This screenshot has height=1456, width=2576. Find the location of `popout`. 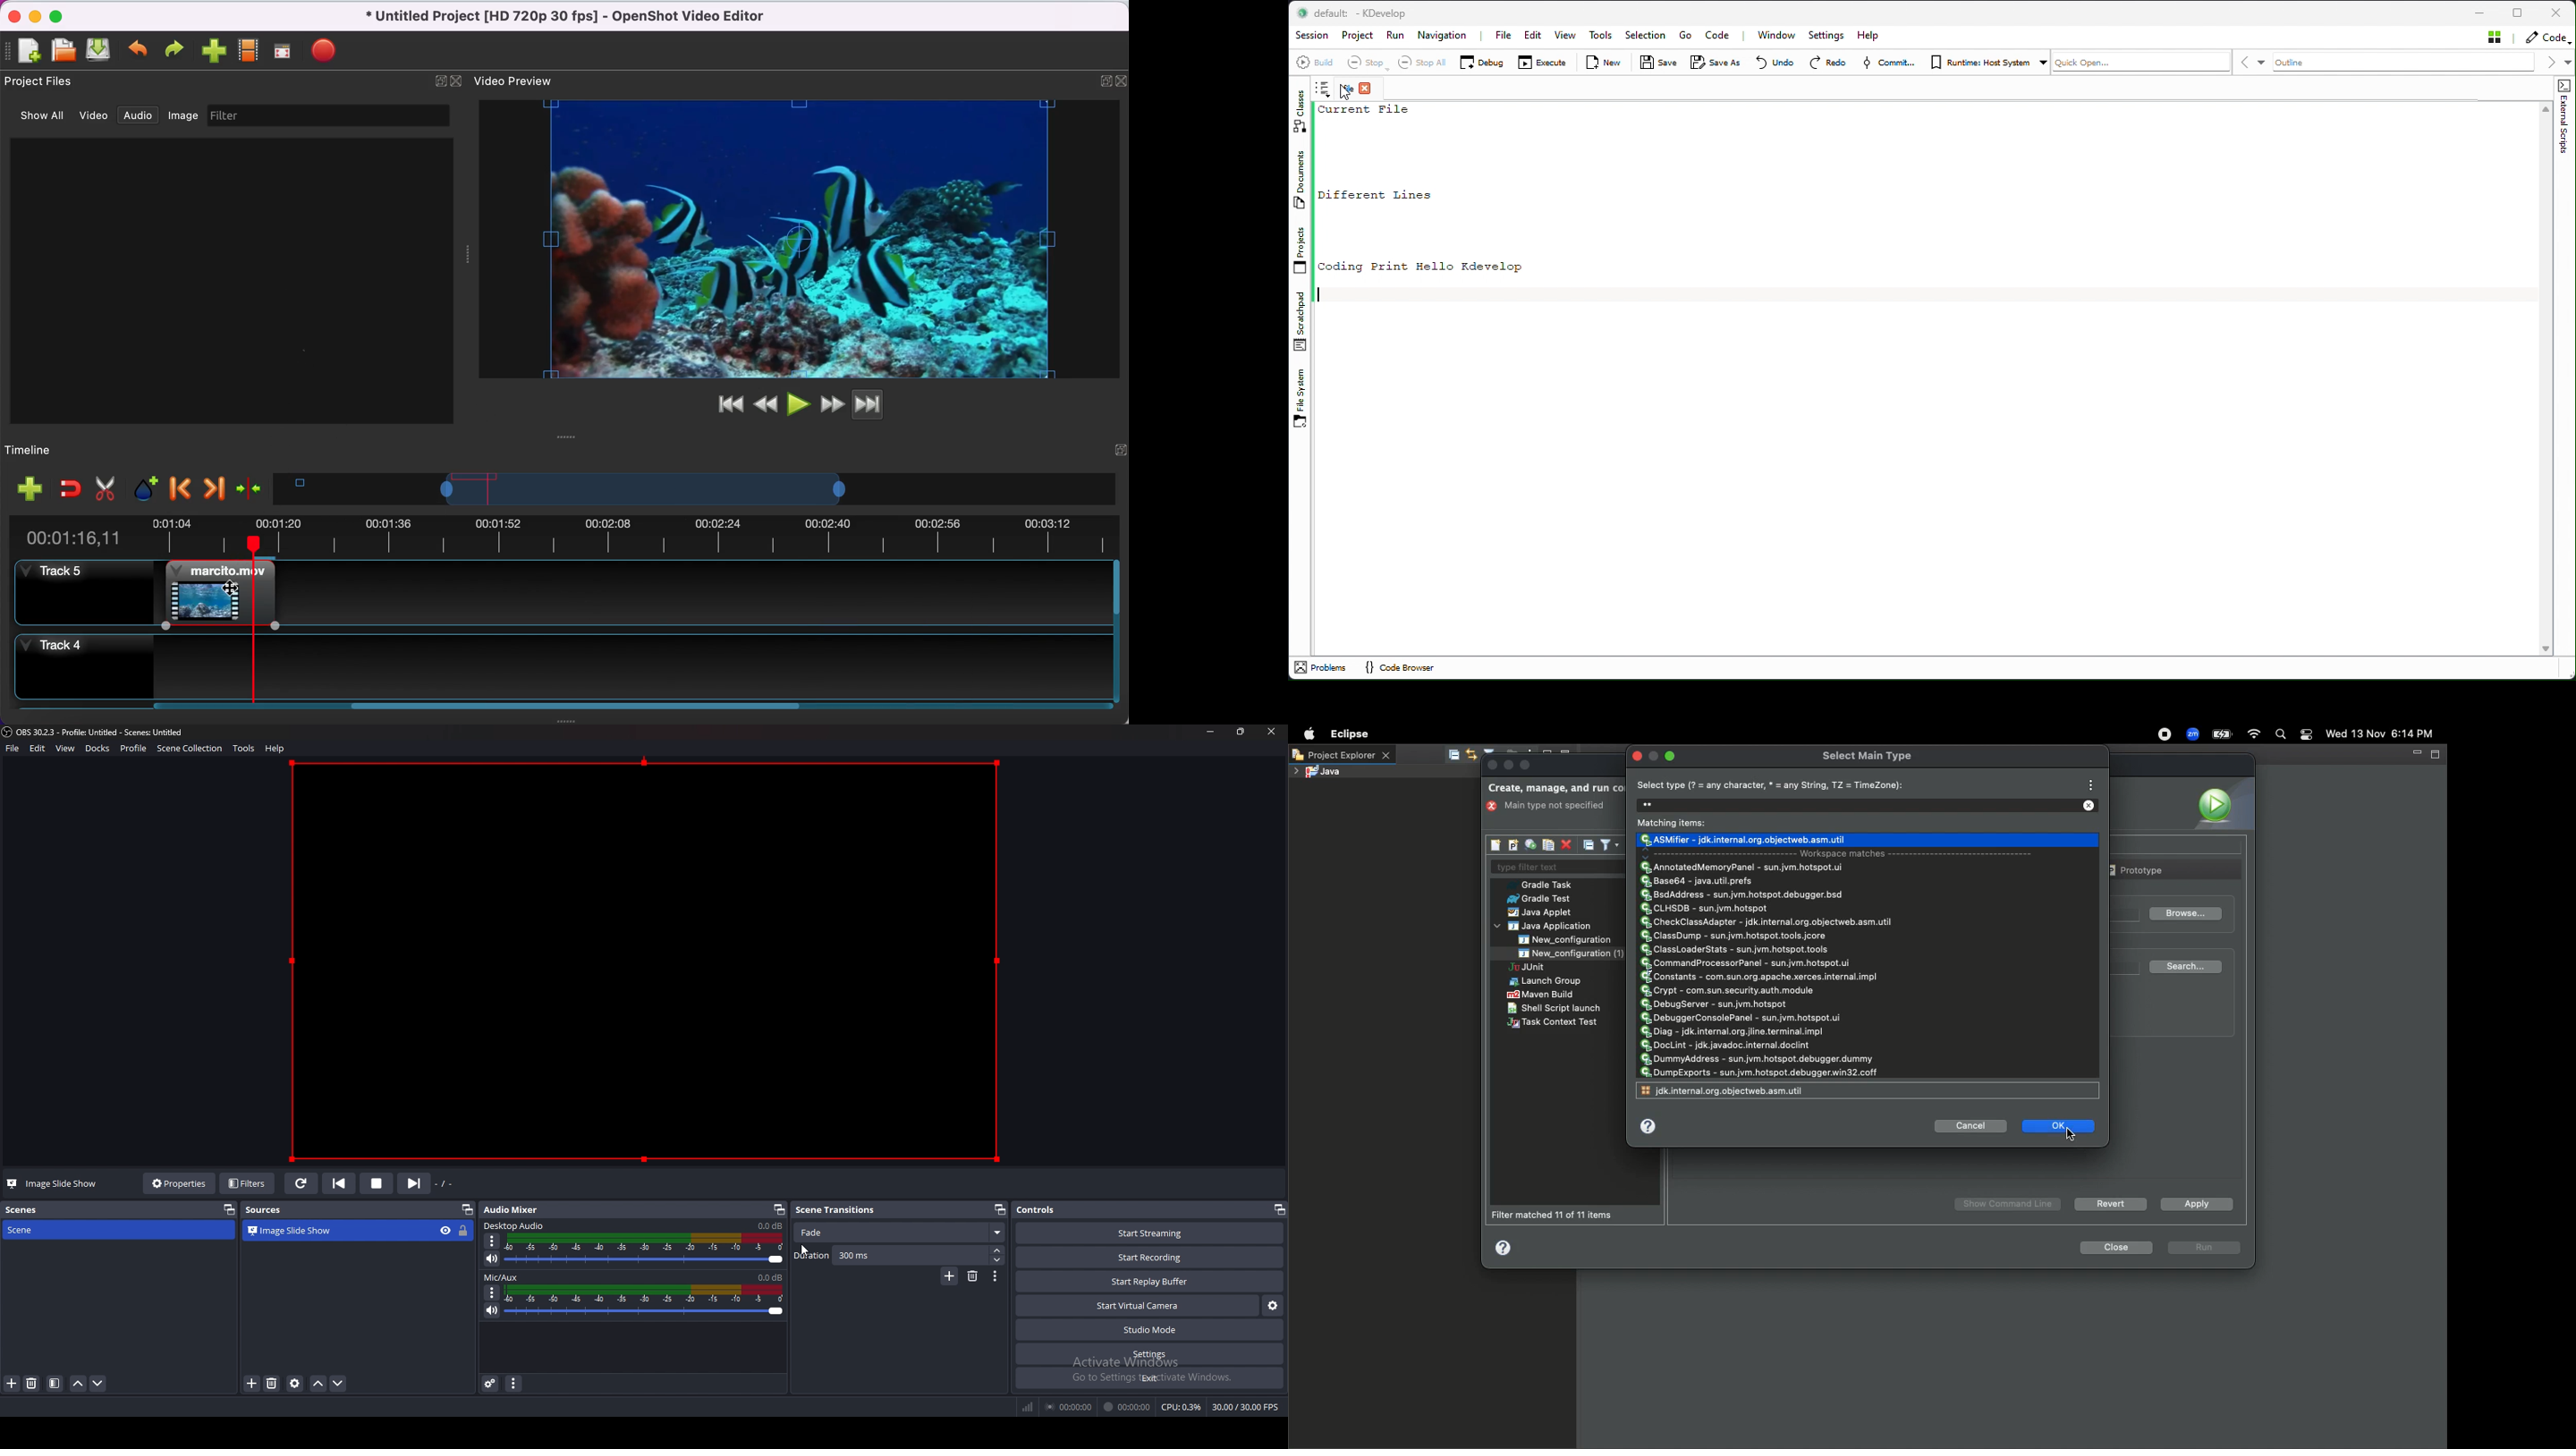

popout is located at coordinates (998, 1210).